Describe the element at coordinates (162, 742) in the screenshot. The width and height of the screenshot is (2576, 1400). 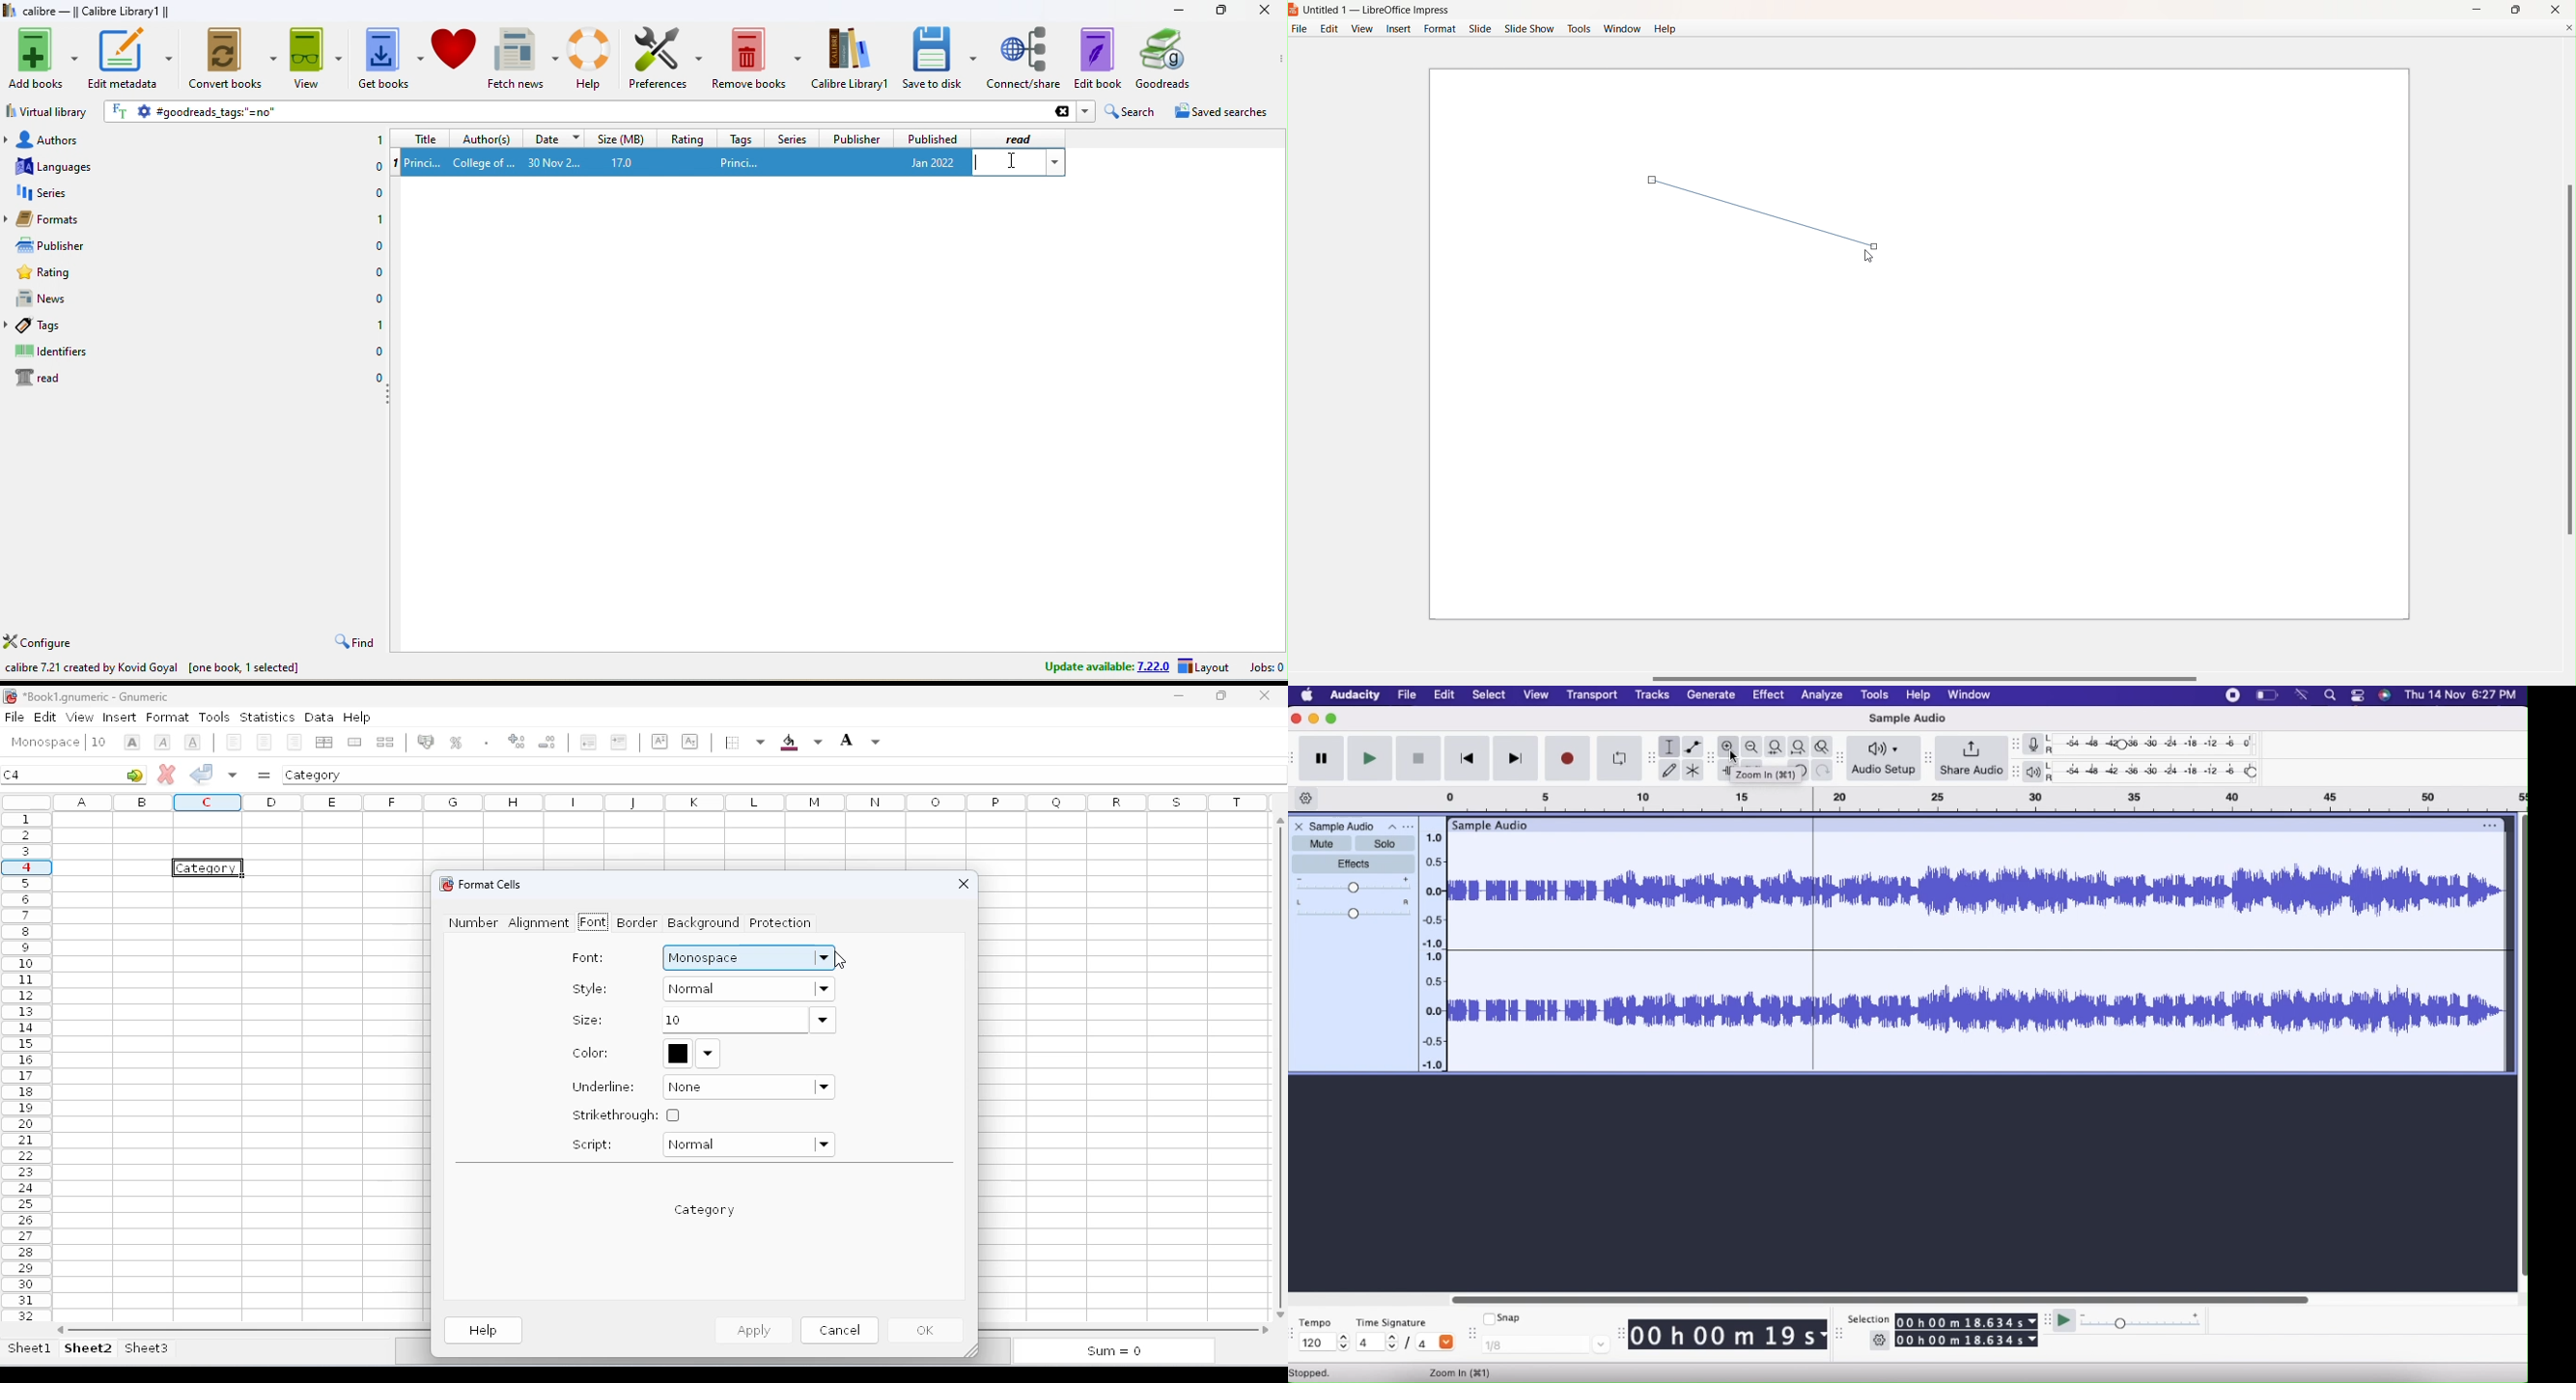
I see `italic` at that location.